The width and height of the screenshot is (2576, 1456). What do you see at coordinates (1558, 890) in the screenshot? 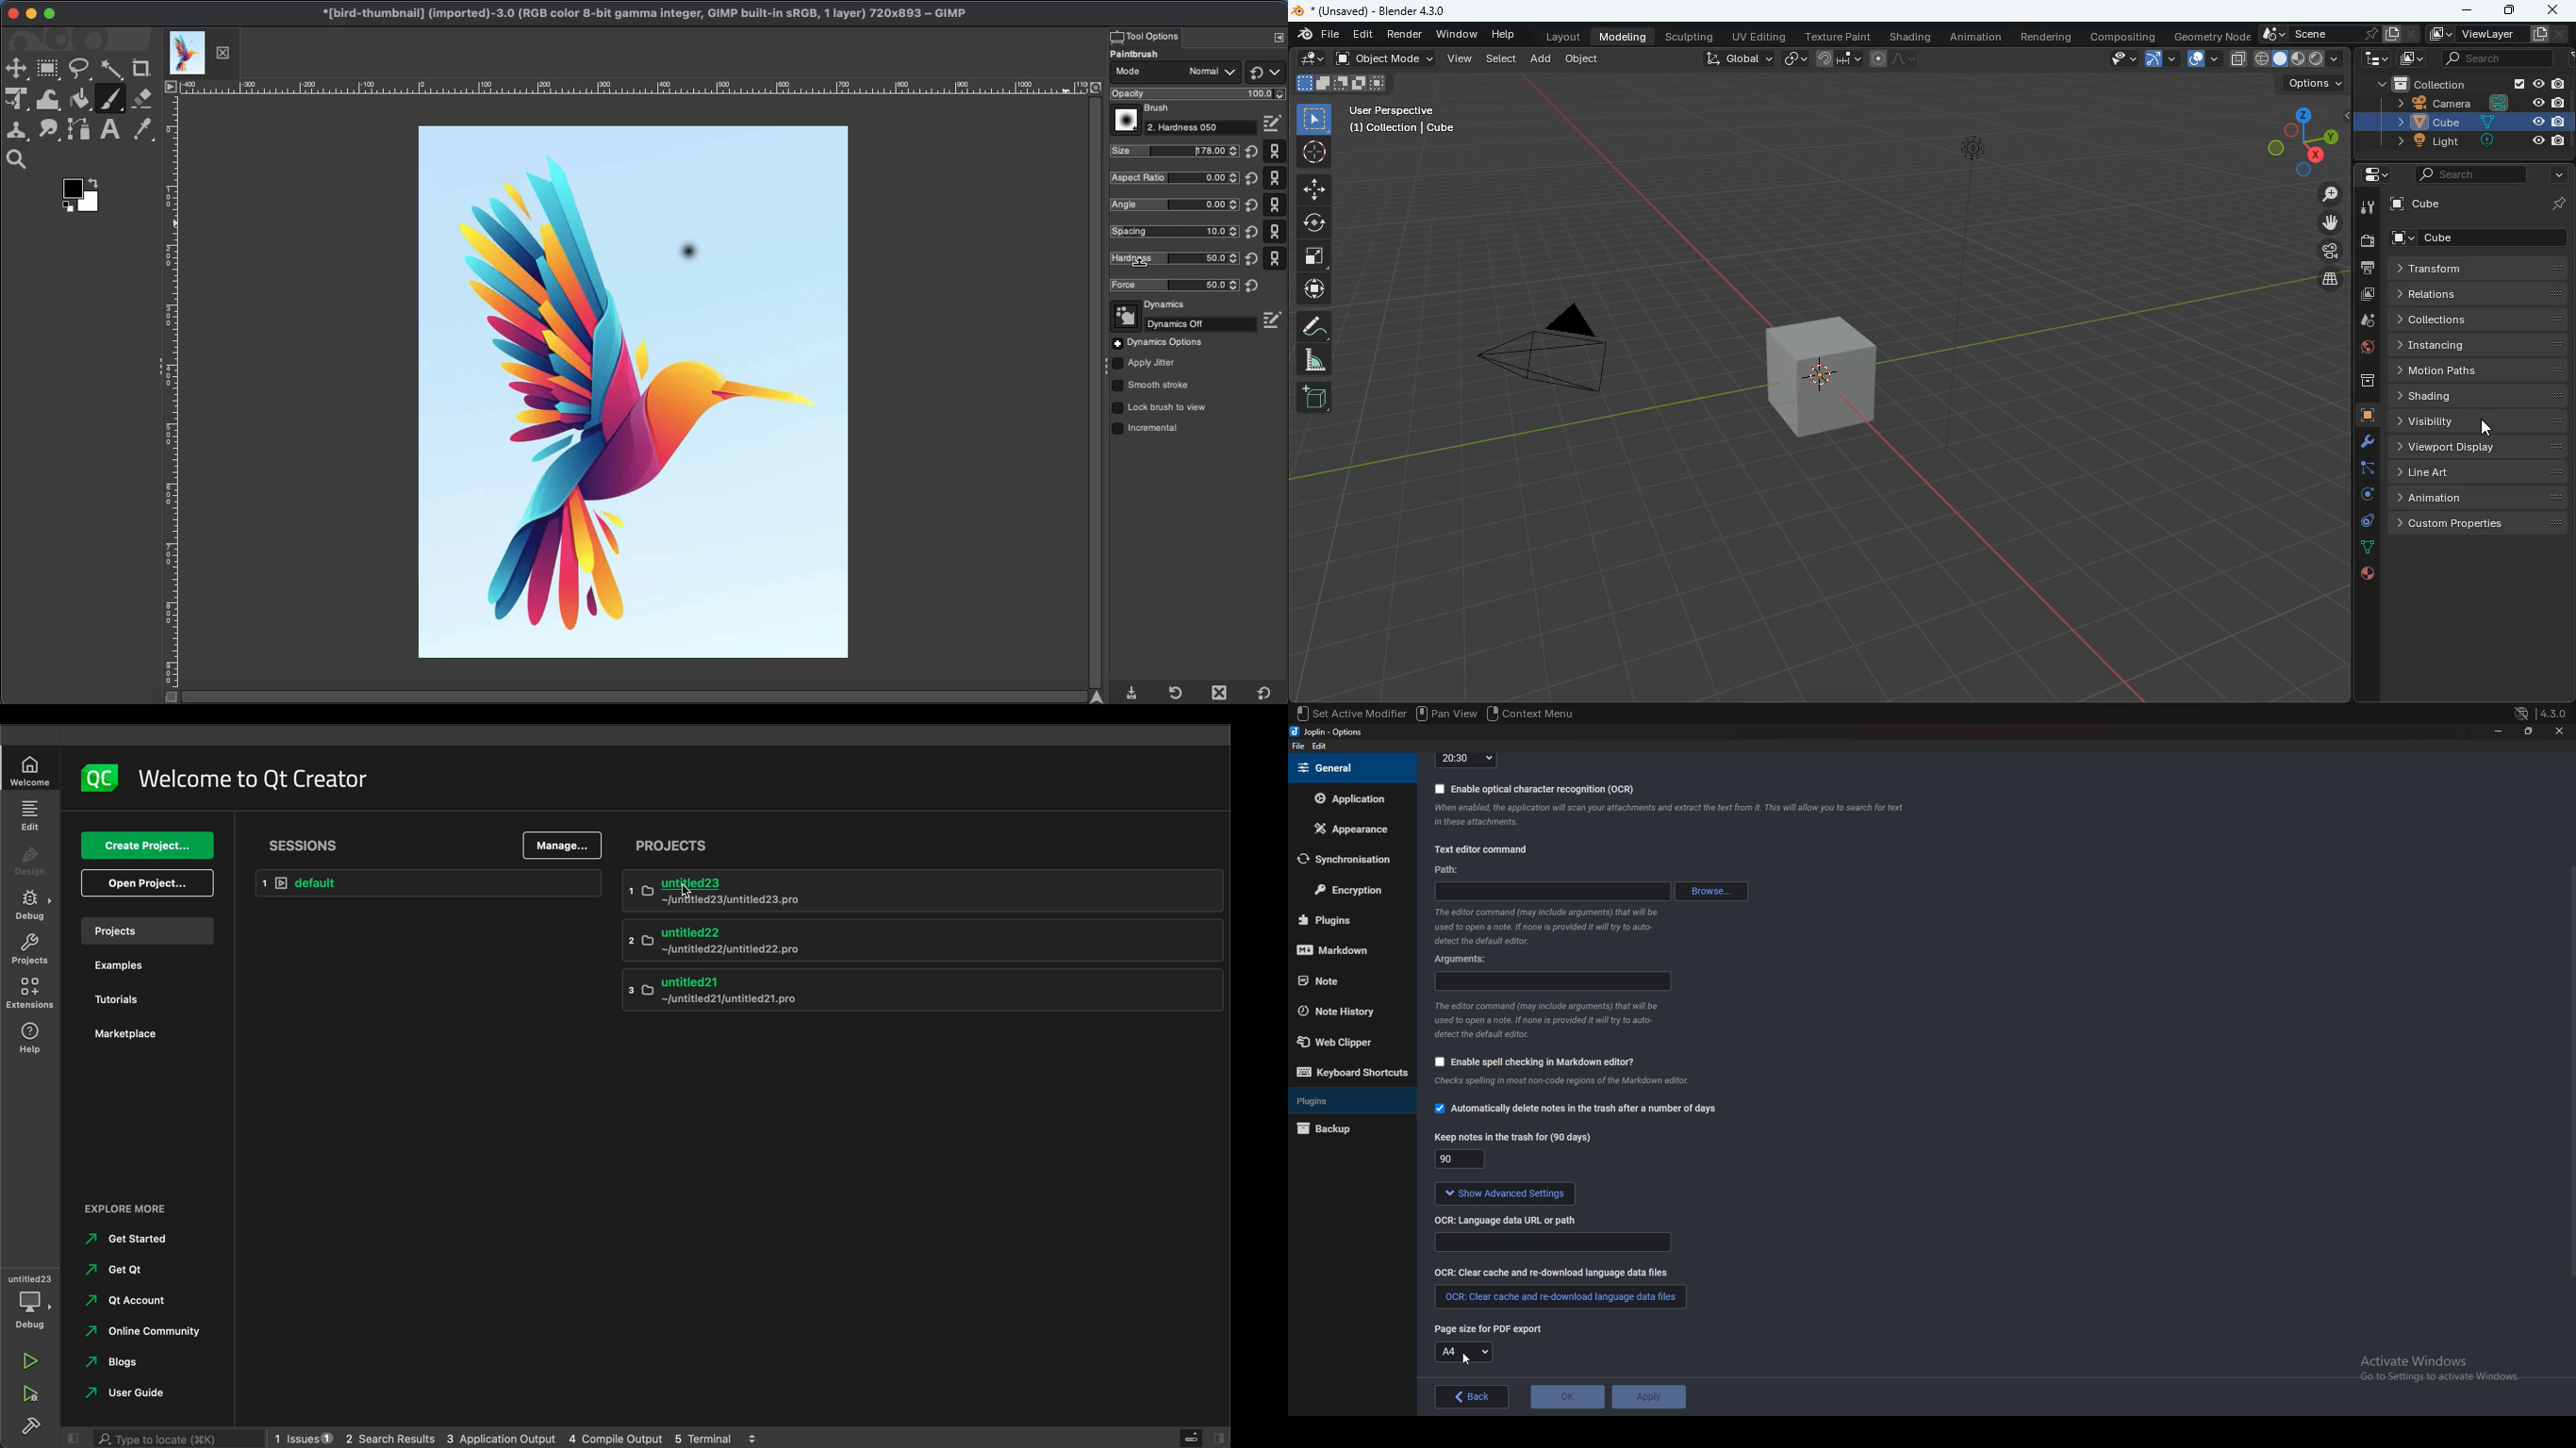
I see `path` at bounding box center [1558, 890].